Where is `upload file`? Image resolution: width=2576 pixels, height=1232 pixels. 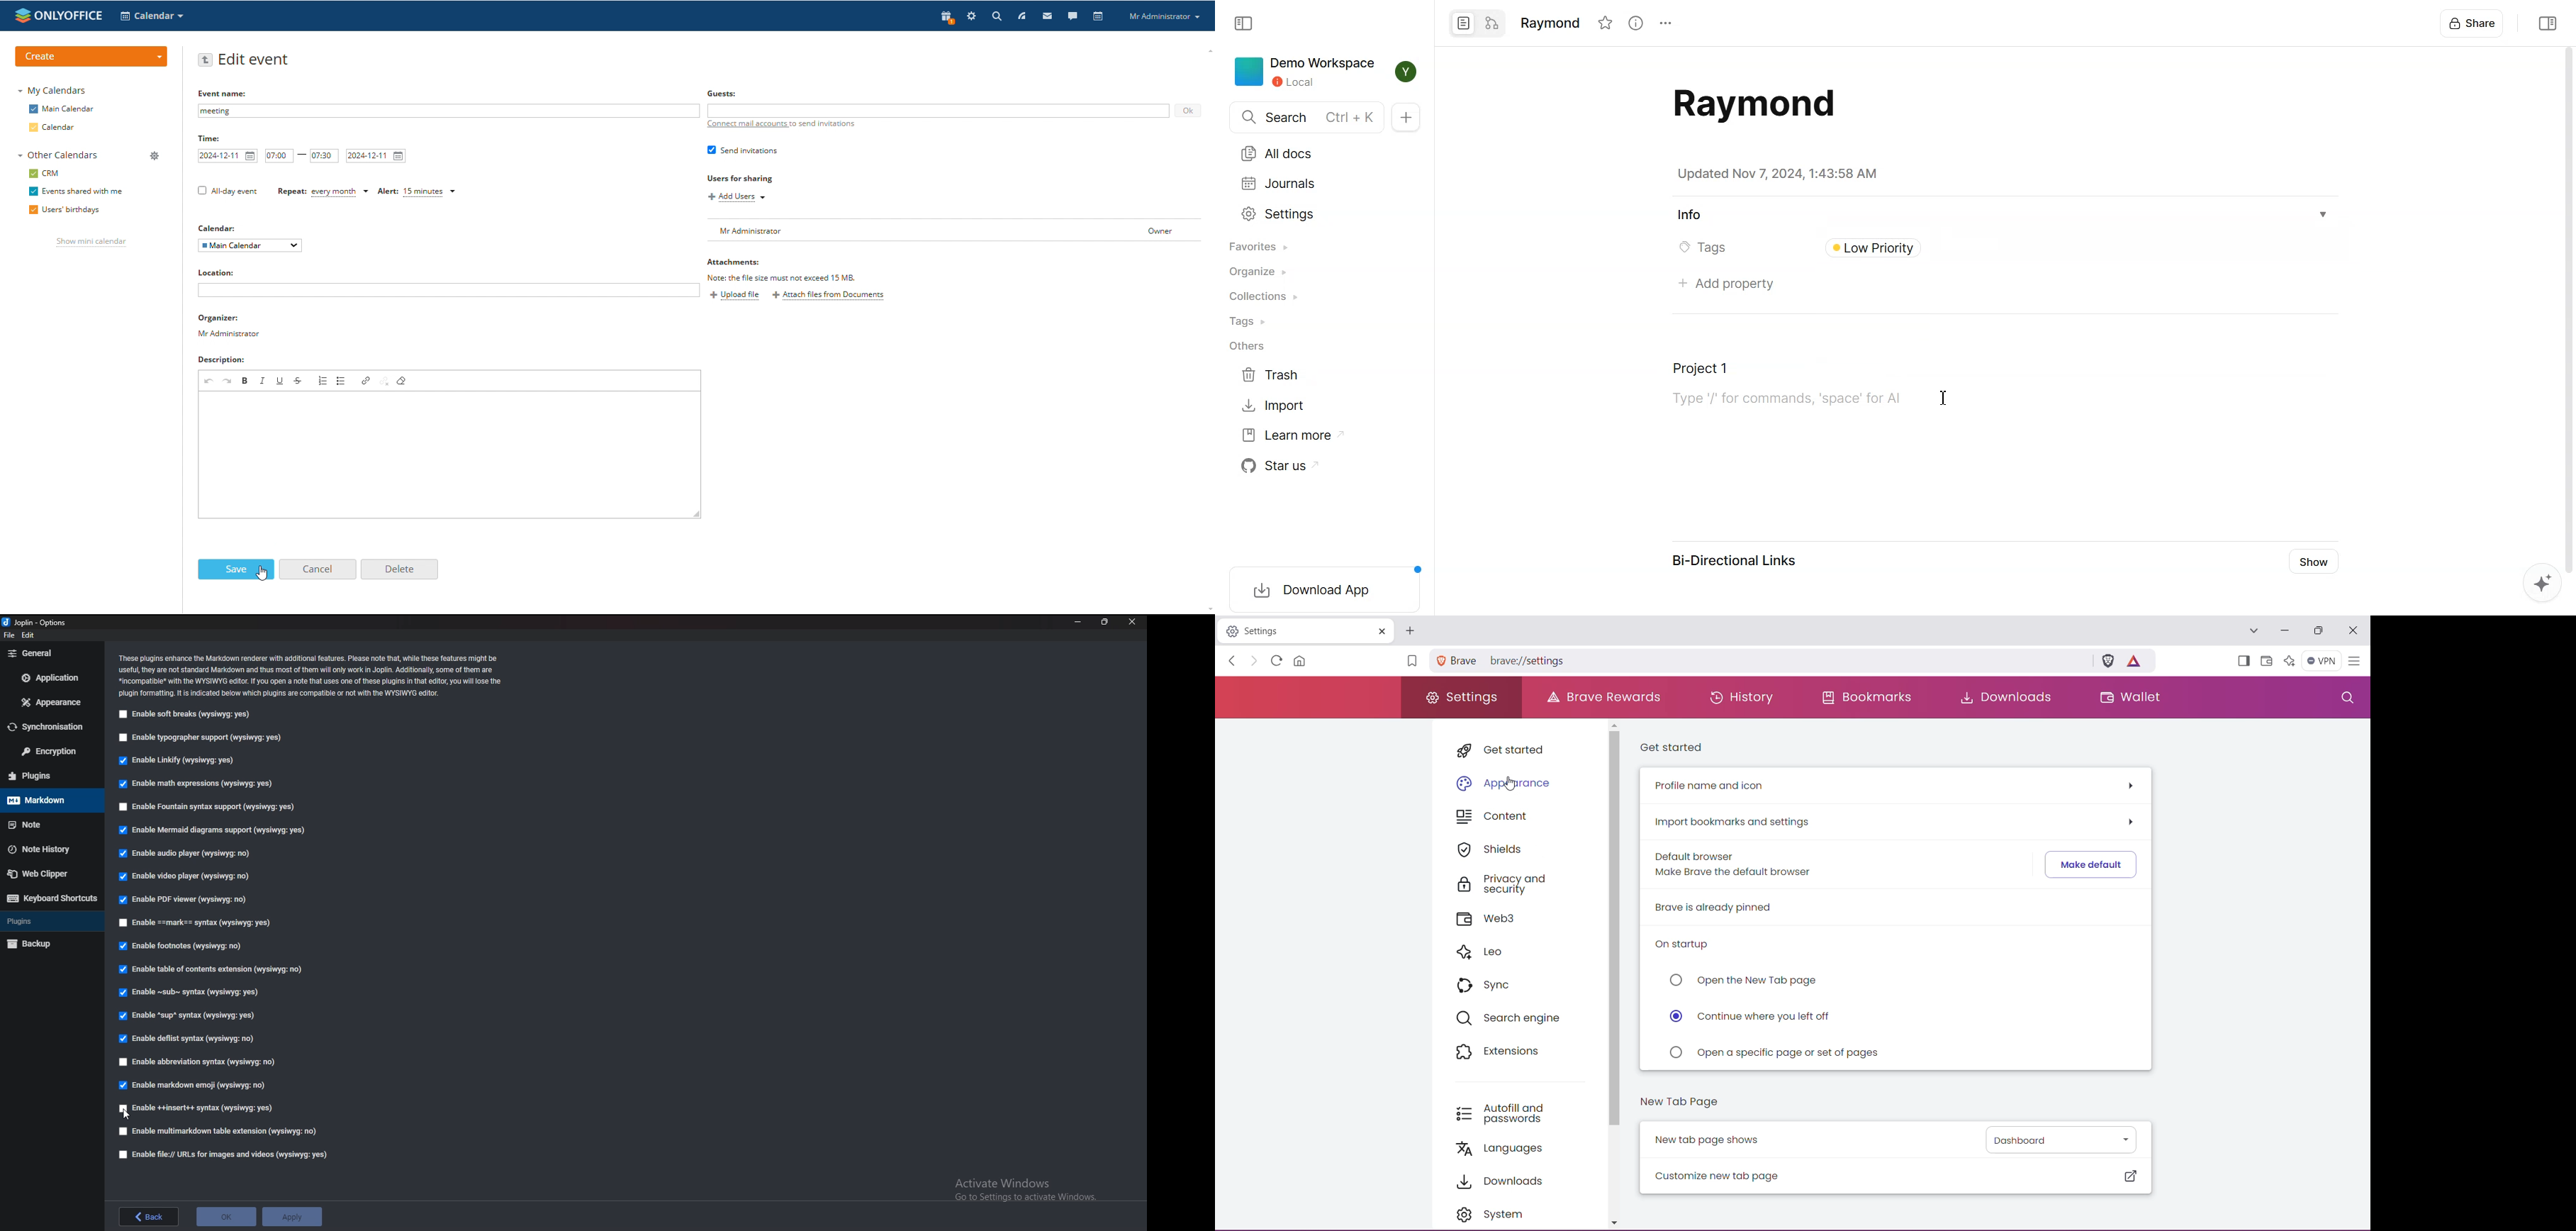 upload file is located at coordinates (735, 296).